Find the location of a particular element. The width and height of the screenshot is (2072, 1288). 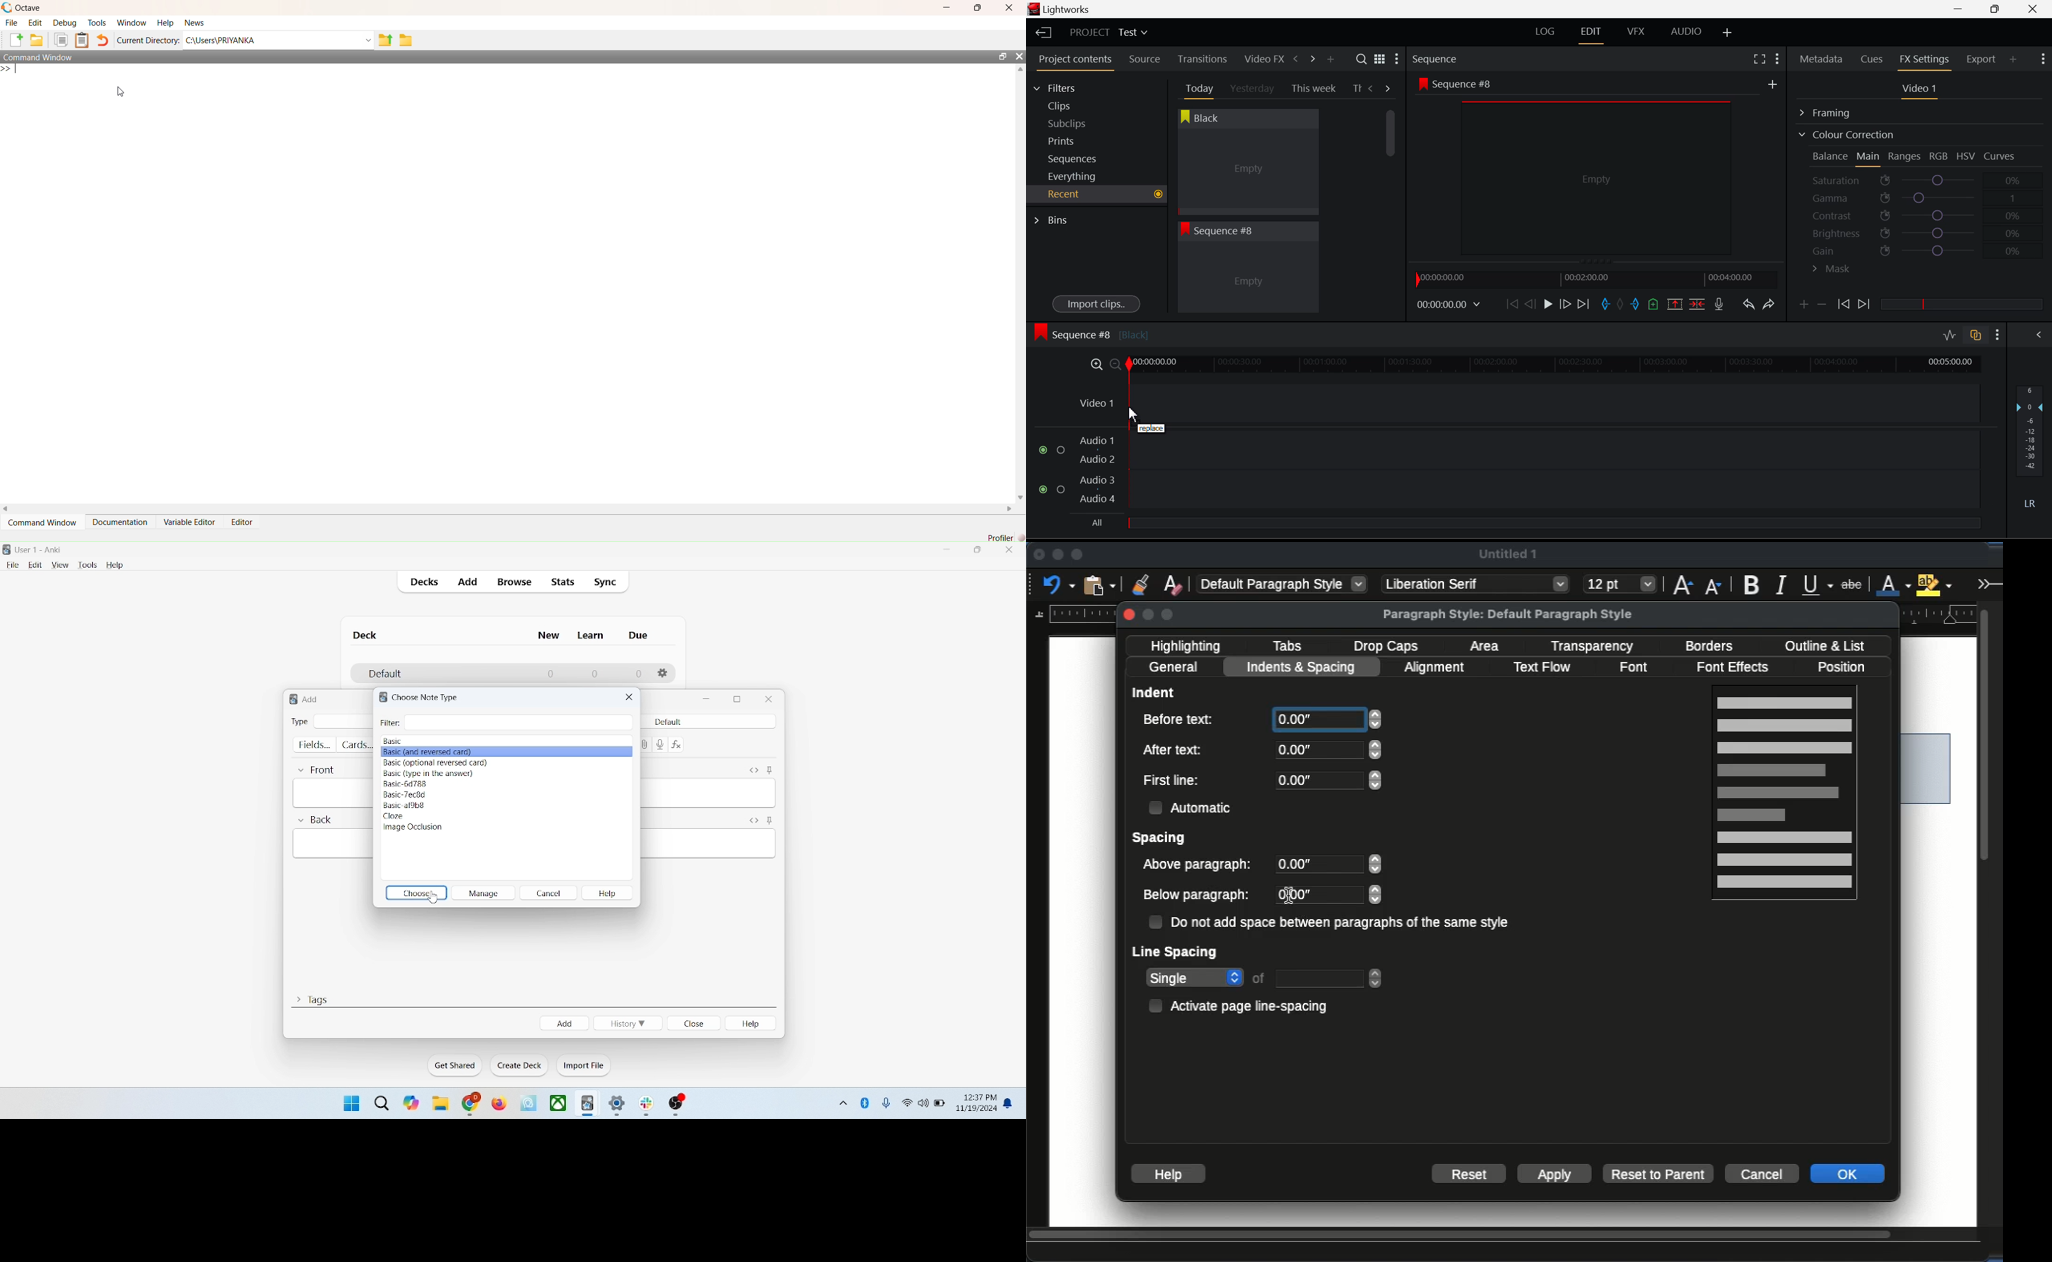

LOG Layout is located at coordinates (1544, 31).